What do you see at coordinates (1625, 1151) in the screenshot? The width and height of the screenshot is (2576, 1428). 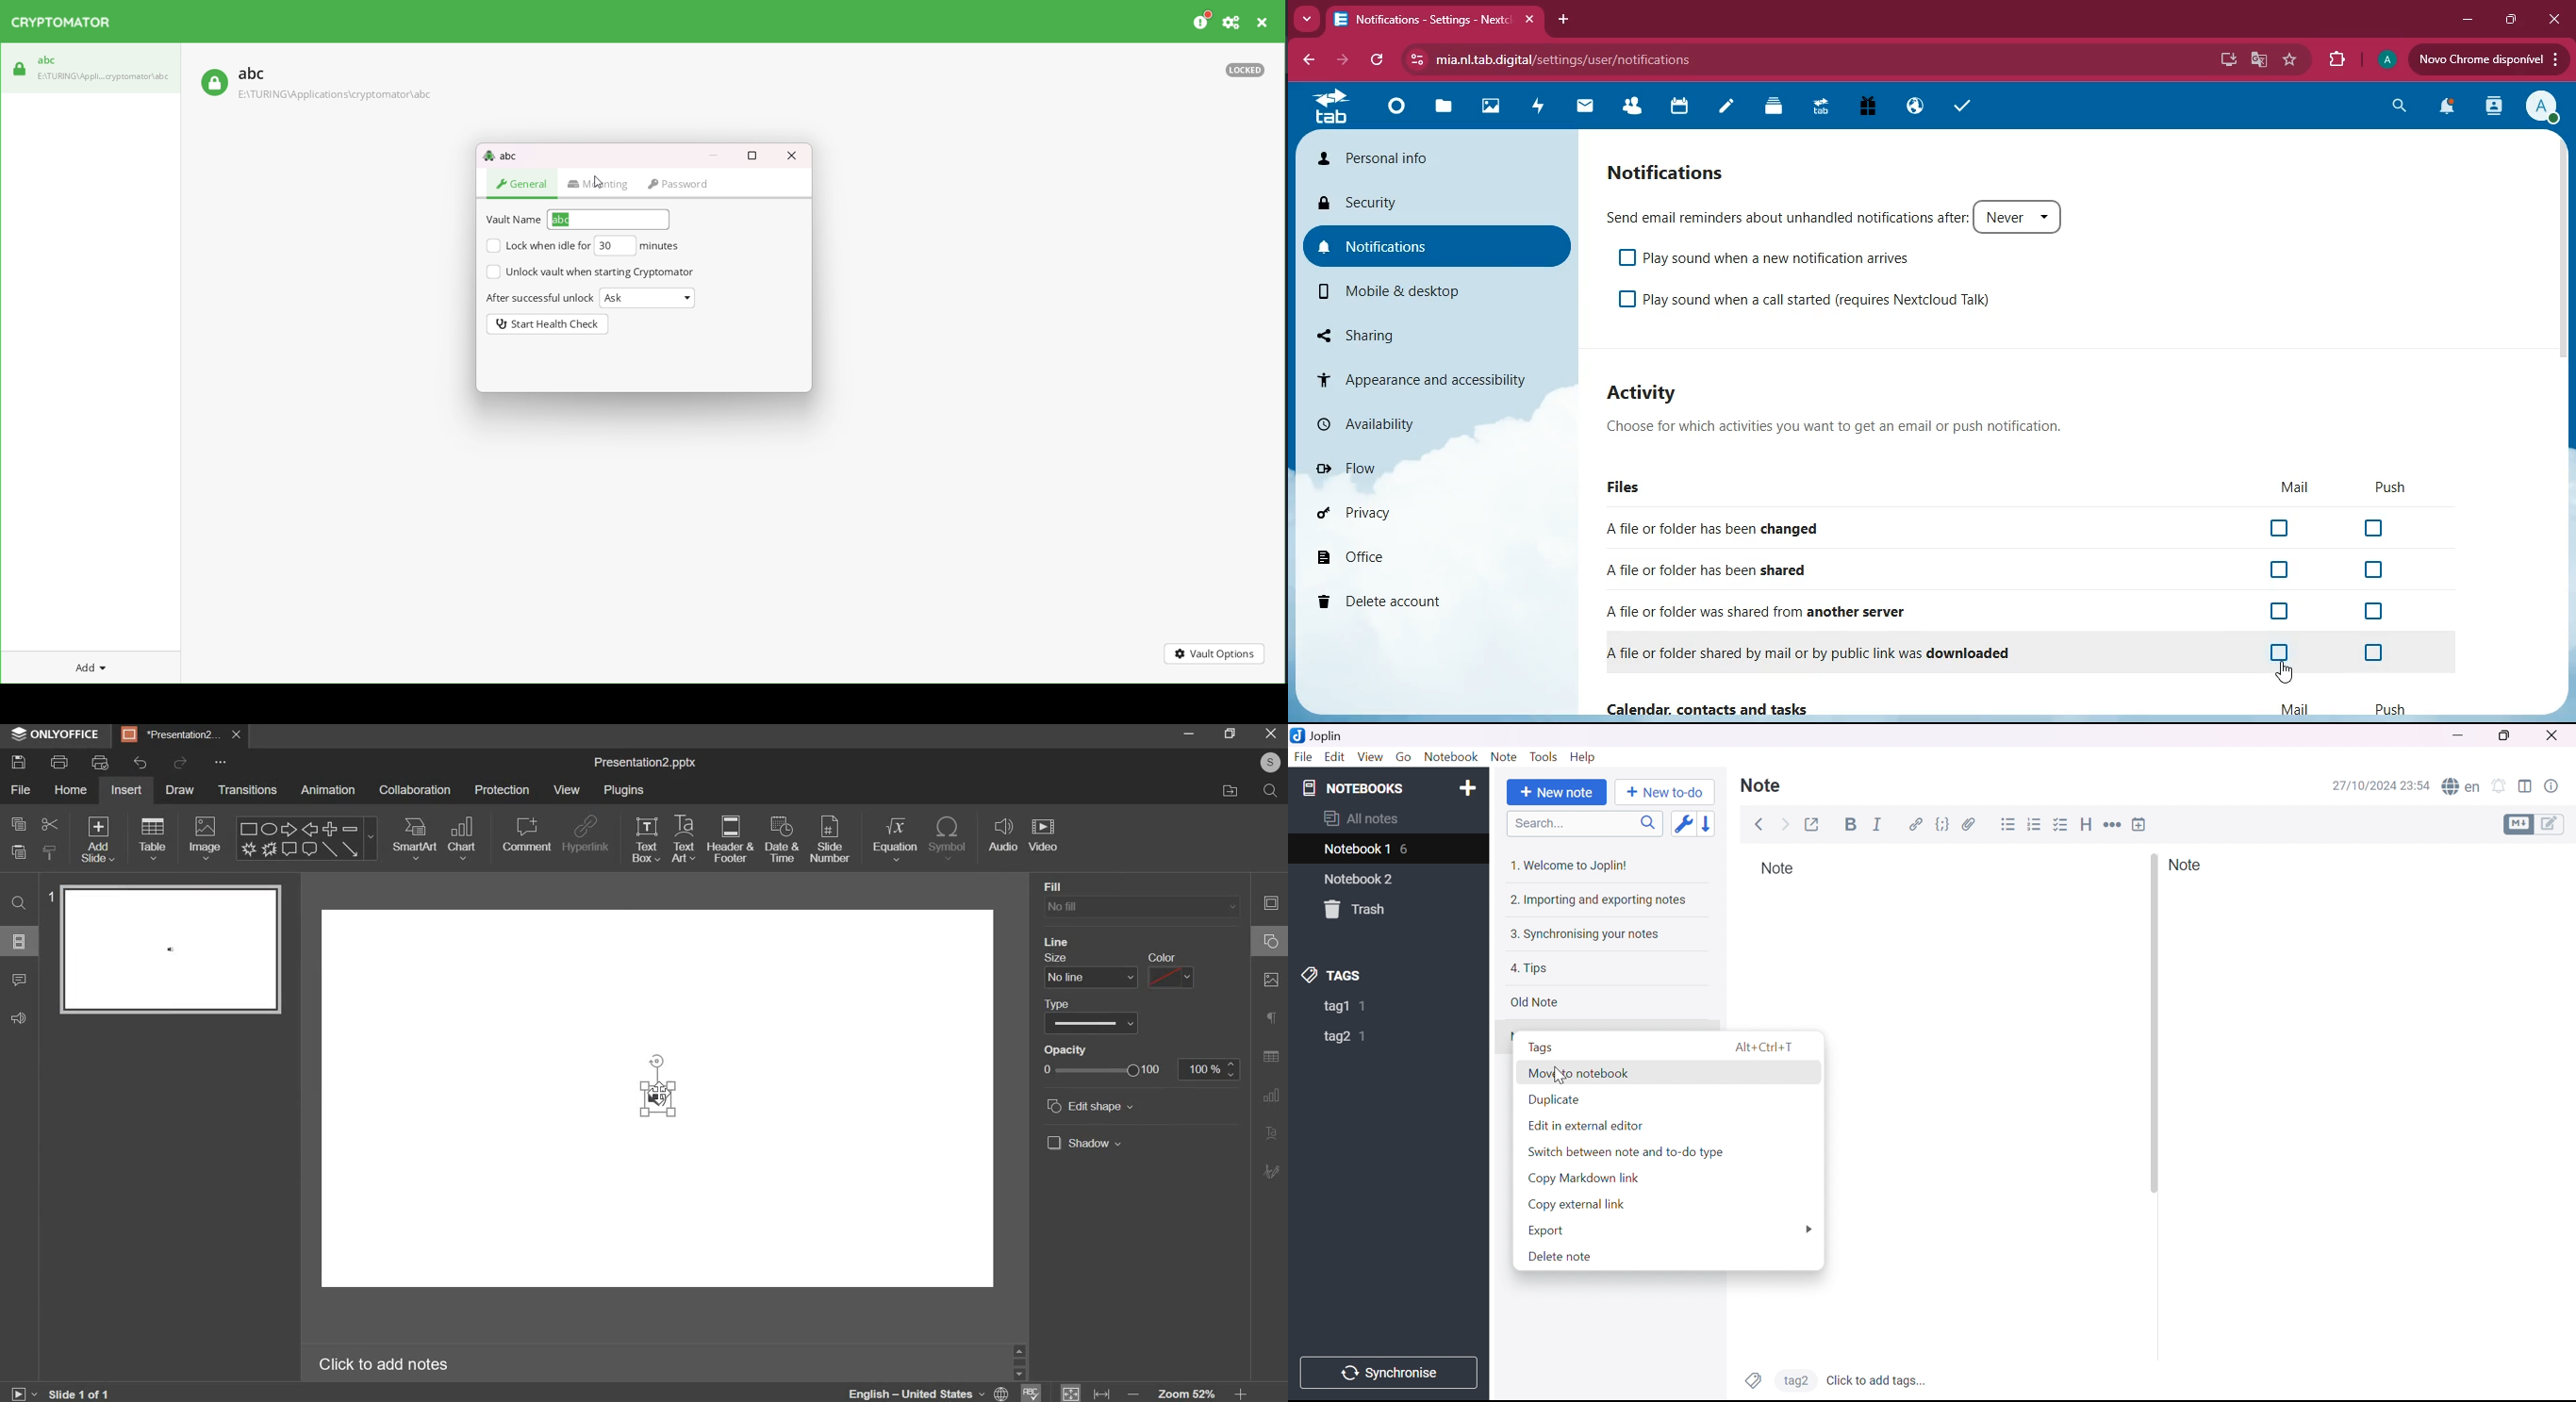 I see `Switch between note and to-do type` at bounding box center [1625, 1151].